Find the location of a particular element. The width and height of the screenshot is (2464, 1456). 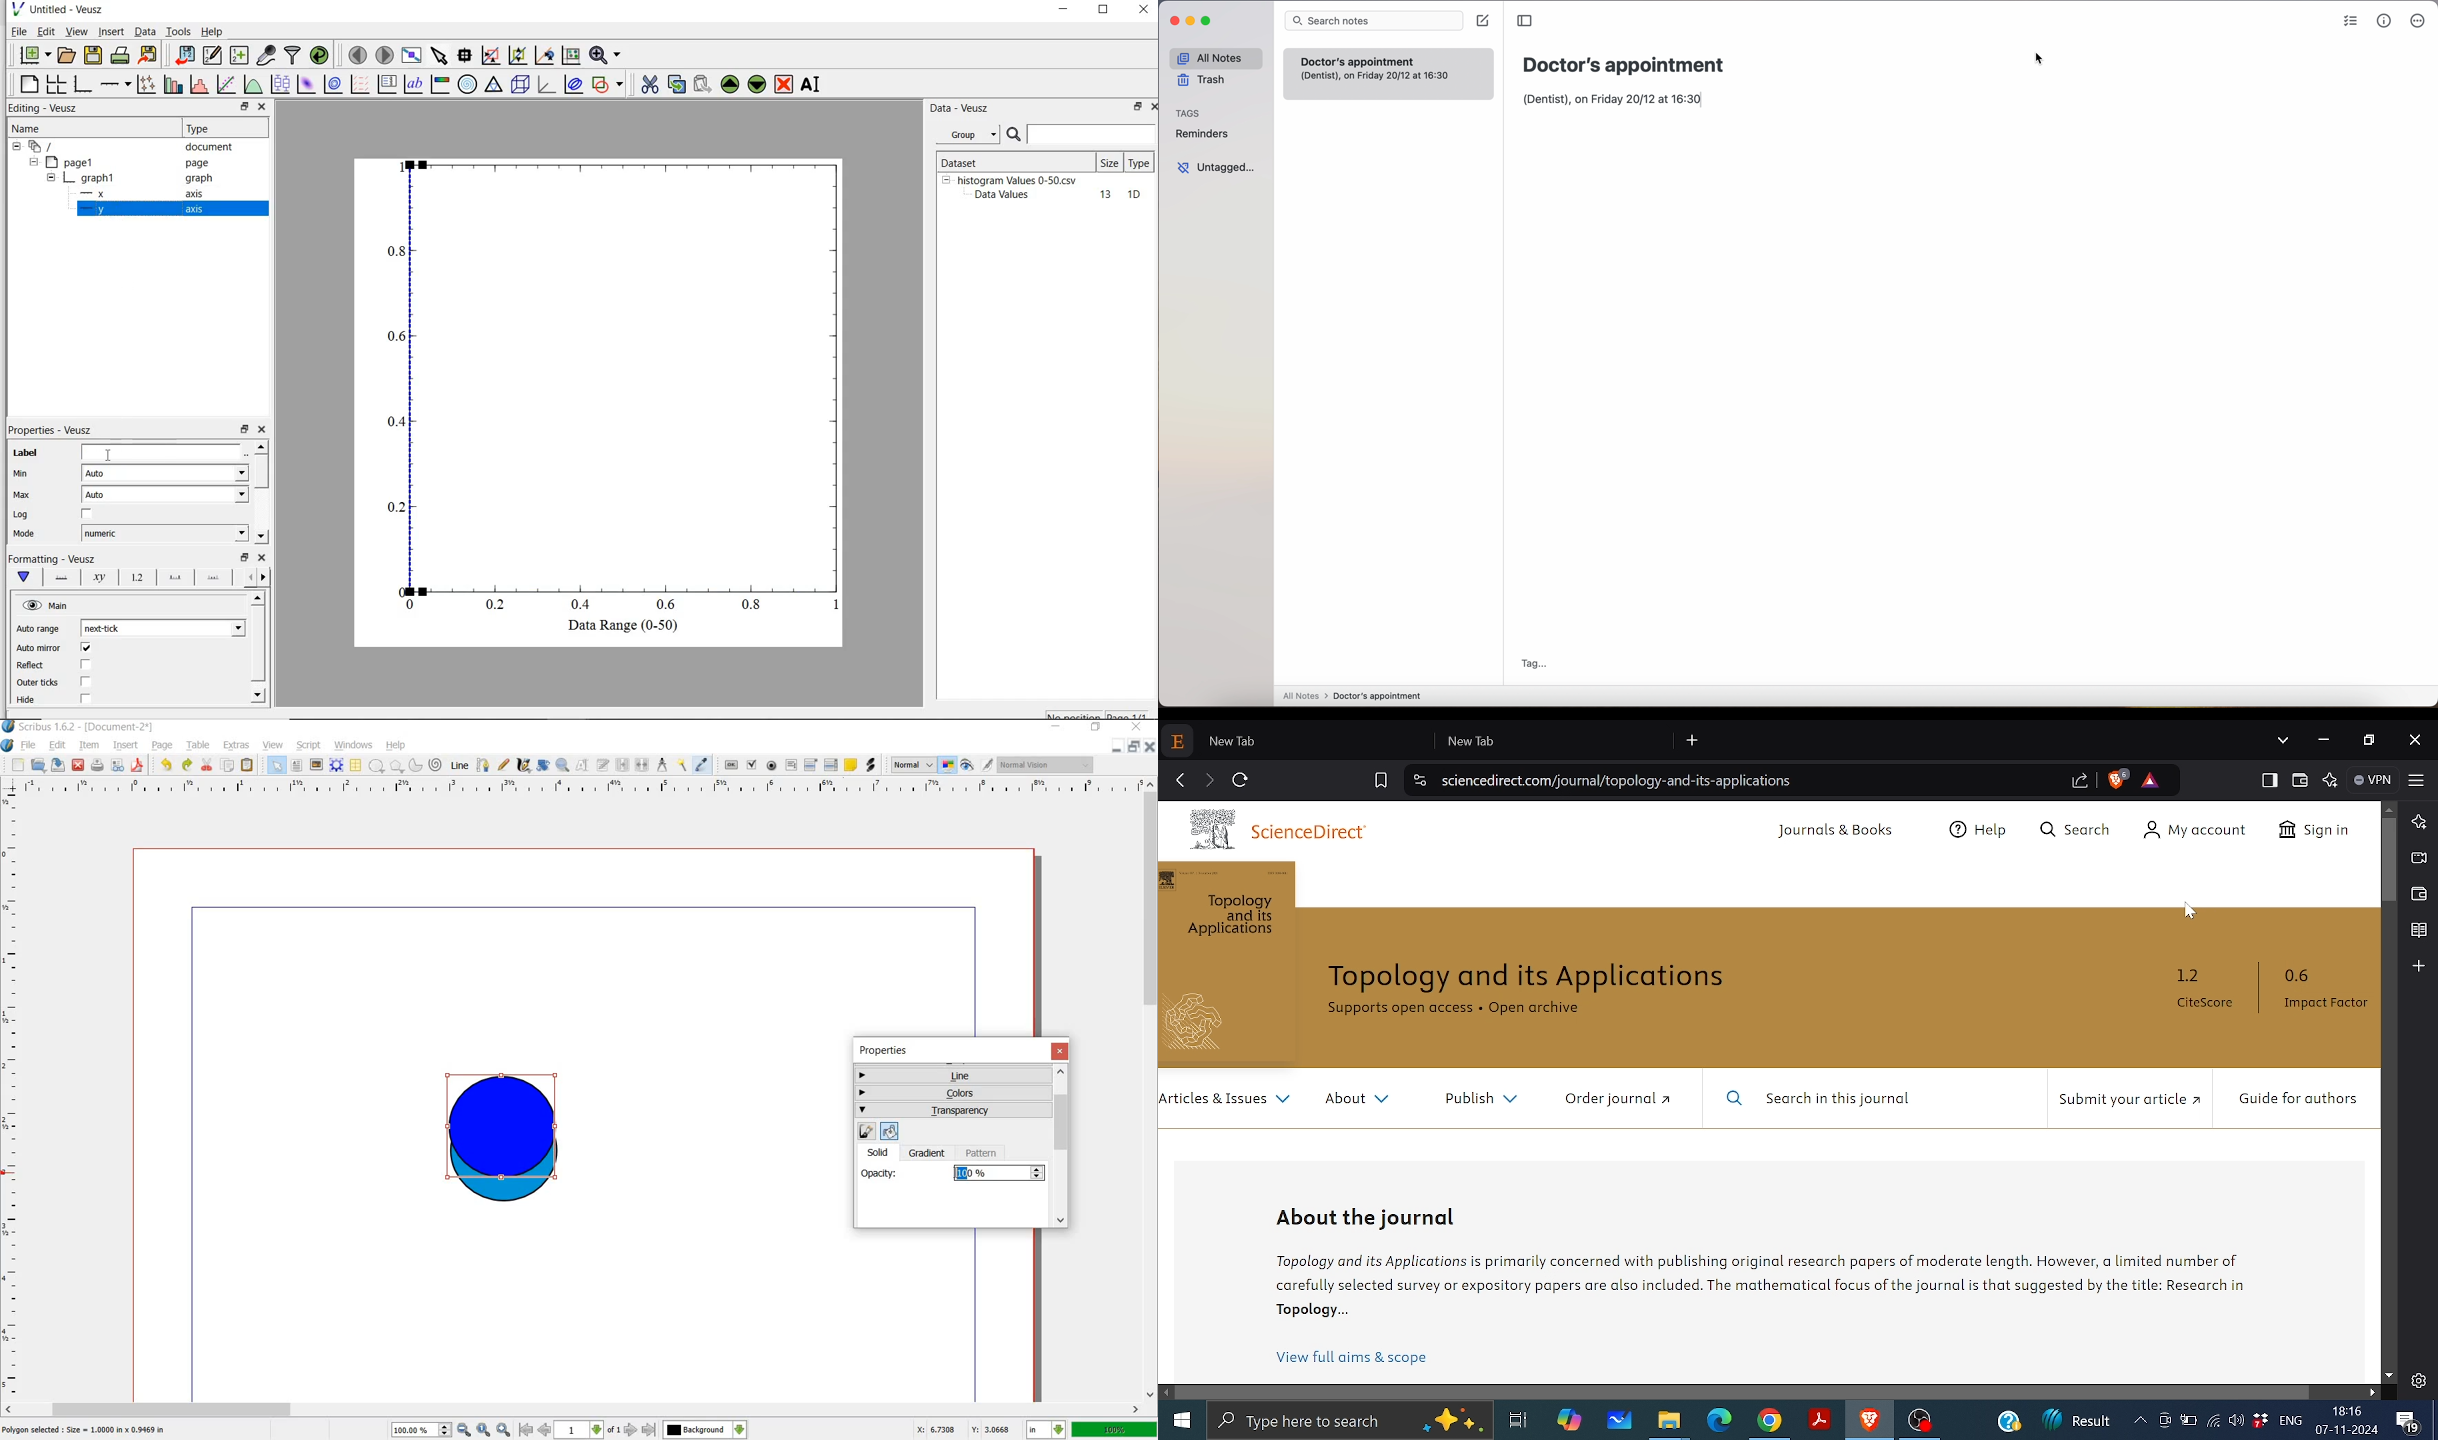

system logo is located at coordinates (7, 746).